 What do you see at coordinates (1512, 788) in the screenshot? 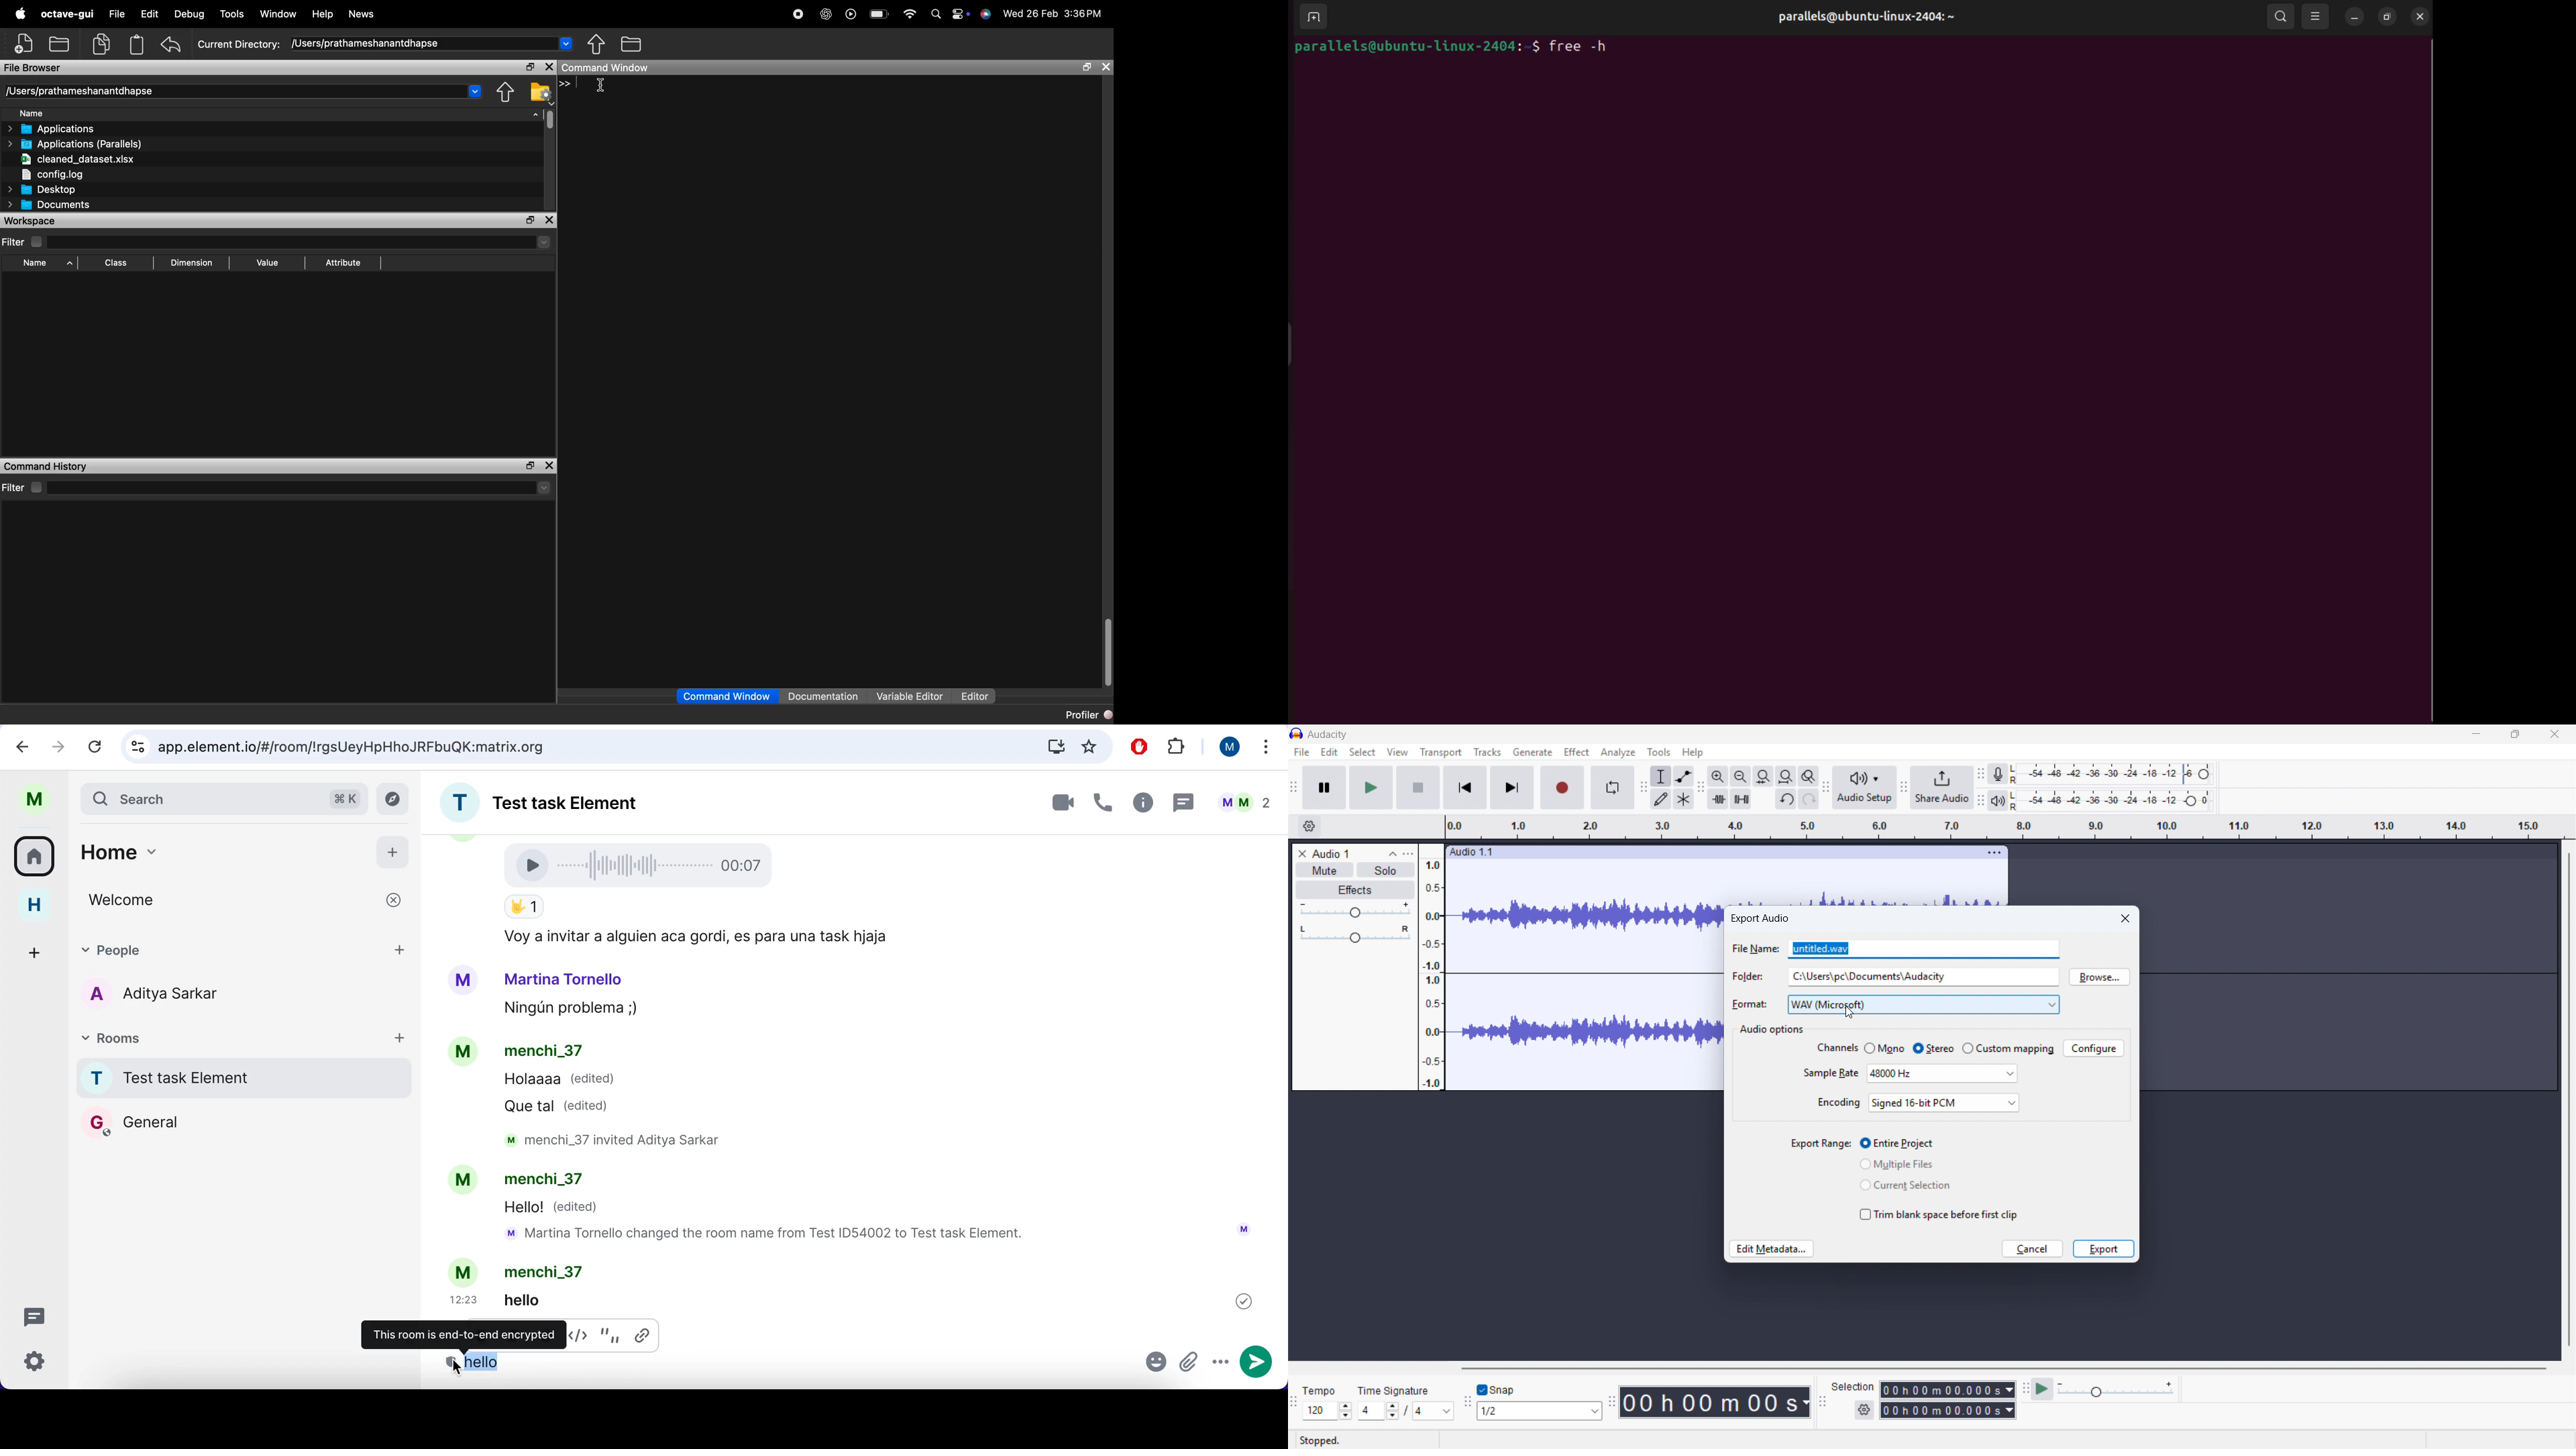
I see `Skip to last ` at bounding box center [1512, 788].